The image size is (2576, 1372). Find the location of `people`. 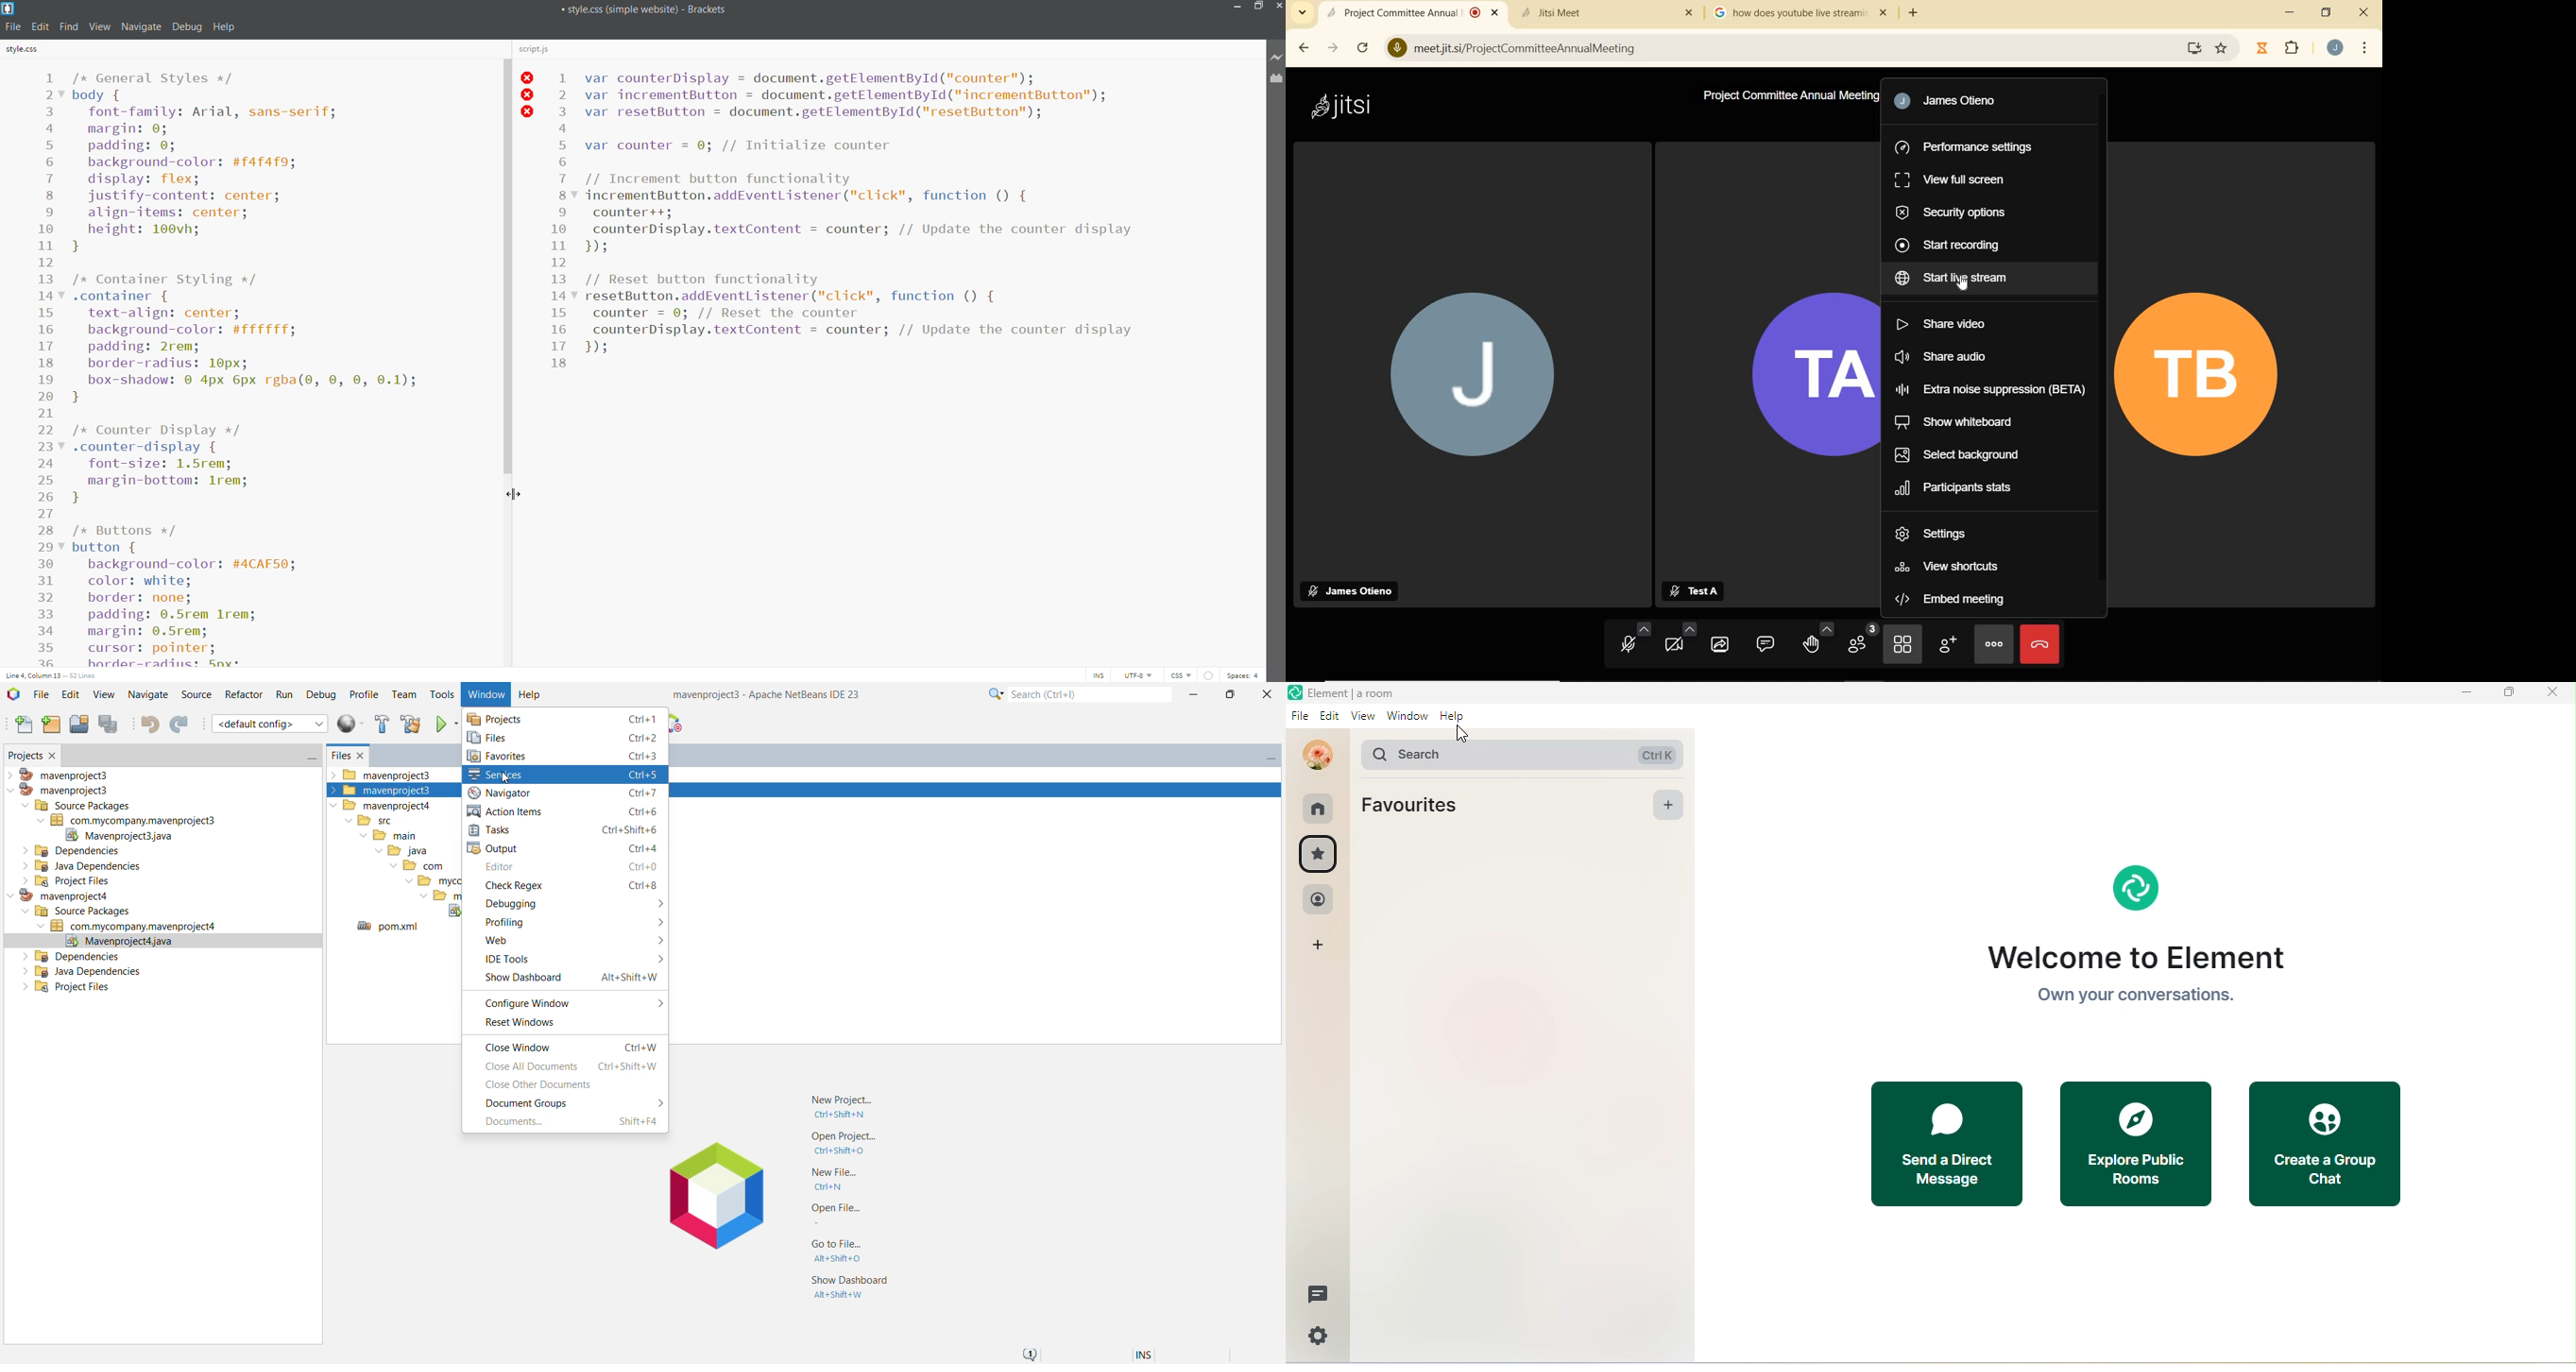

people is located at coordinates (1317, 903).